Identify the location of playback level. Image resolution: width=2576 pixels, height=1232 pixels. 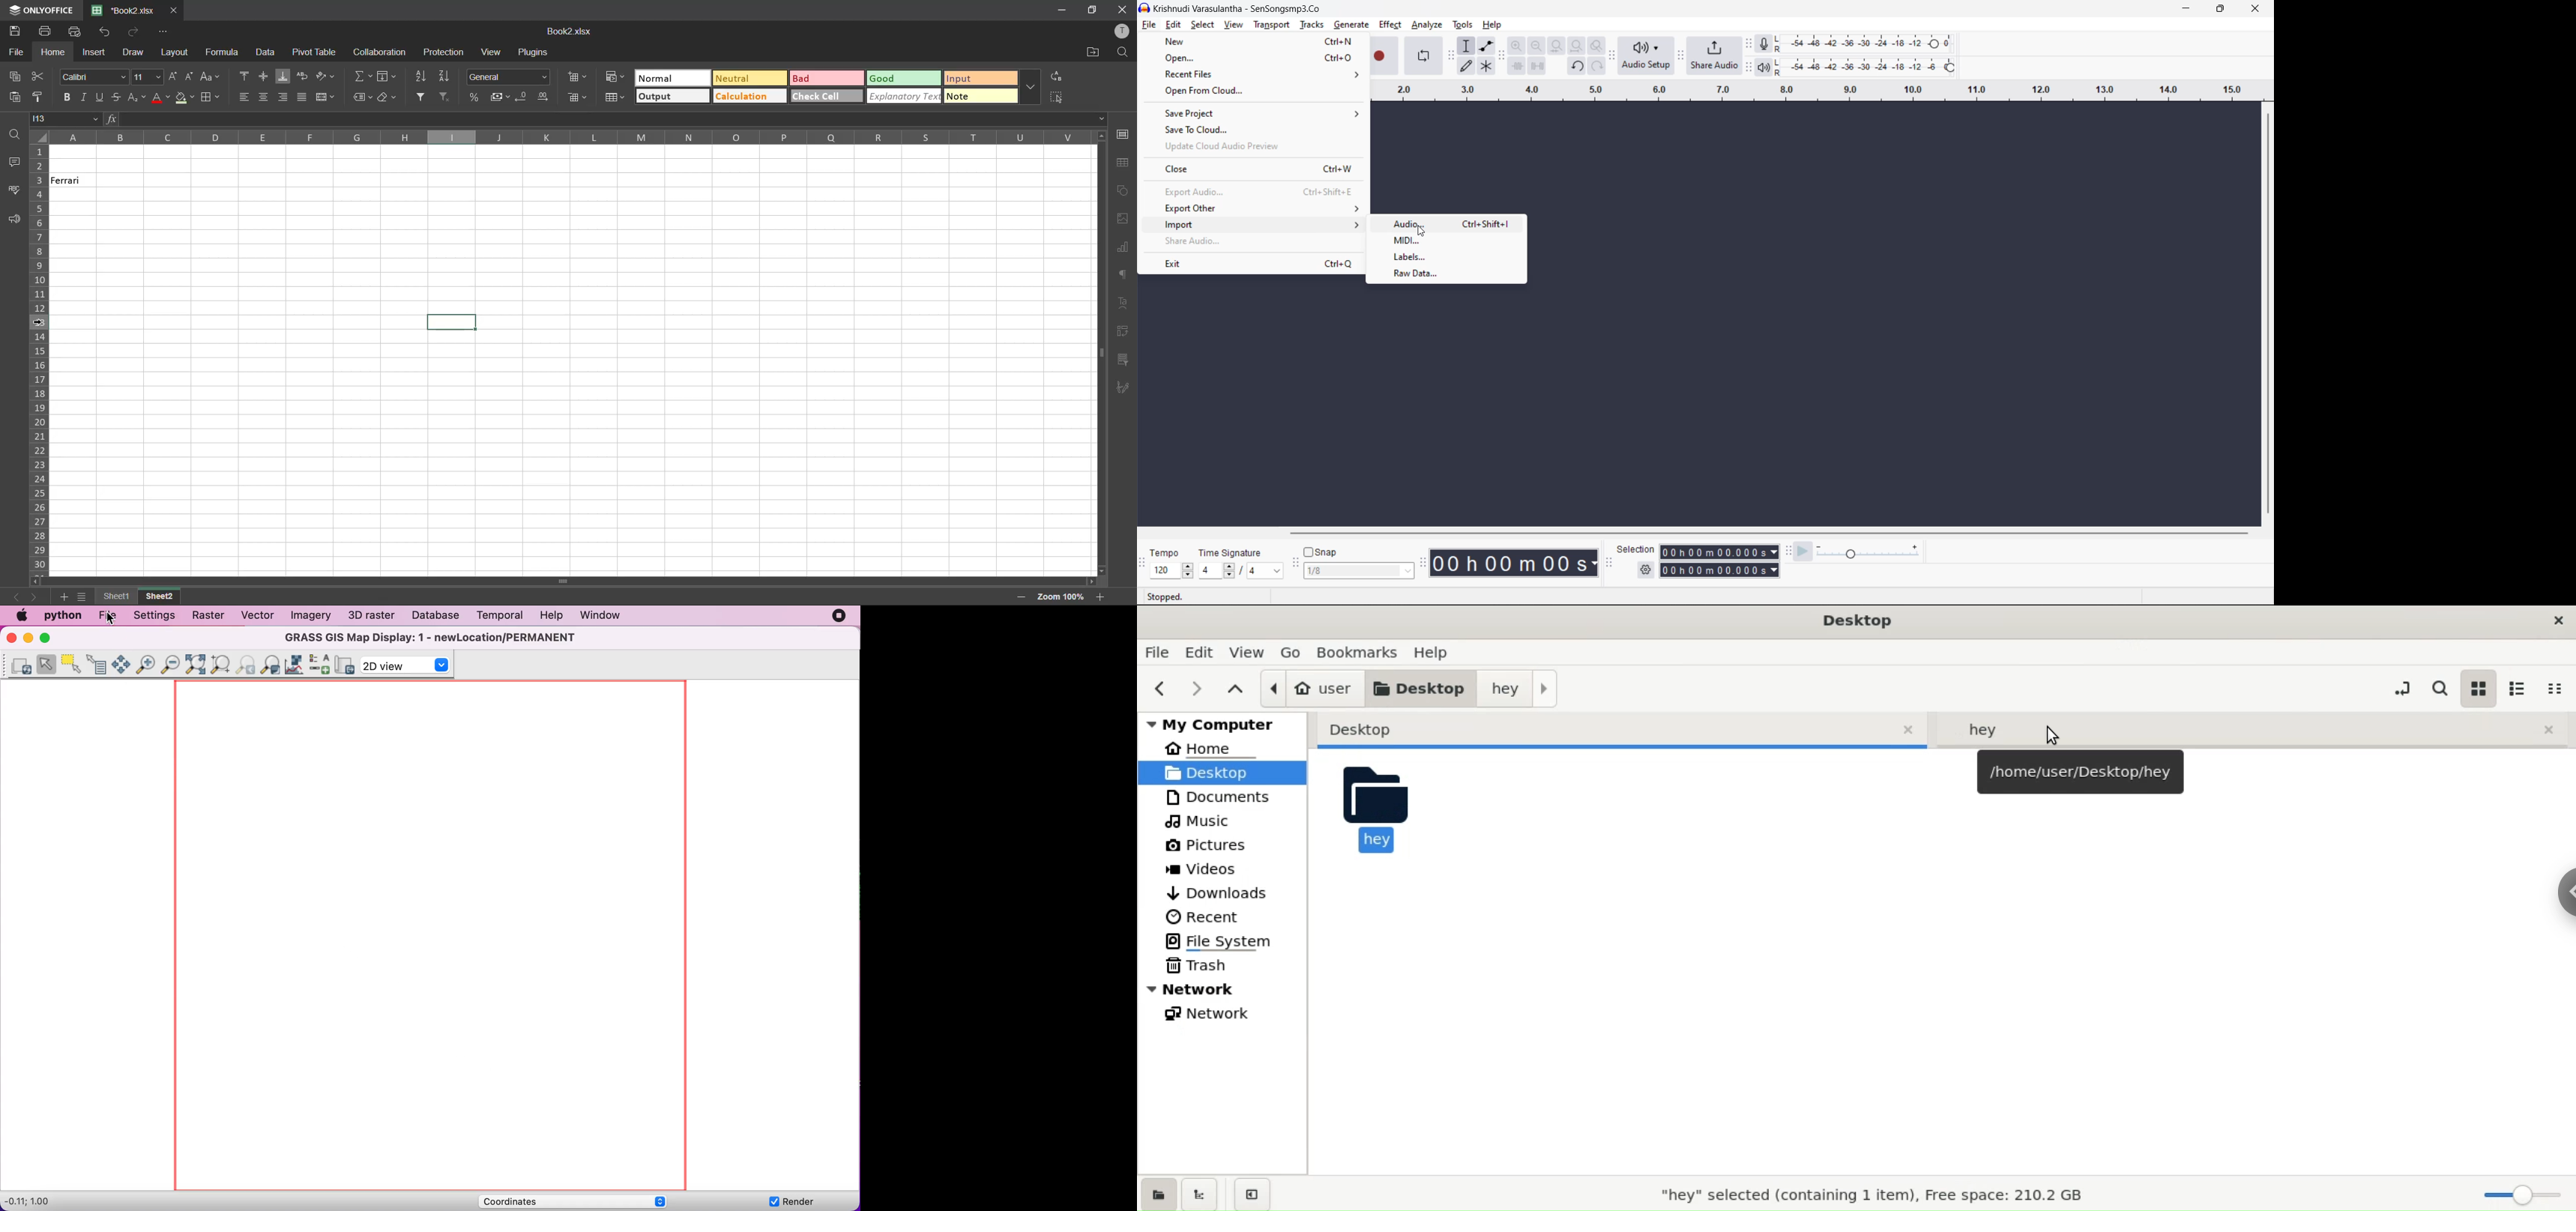
(1874, 66).